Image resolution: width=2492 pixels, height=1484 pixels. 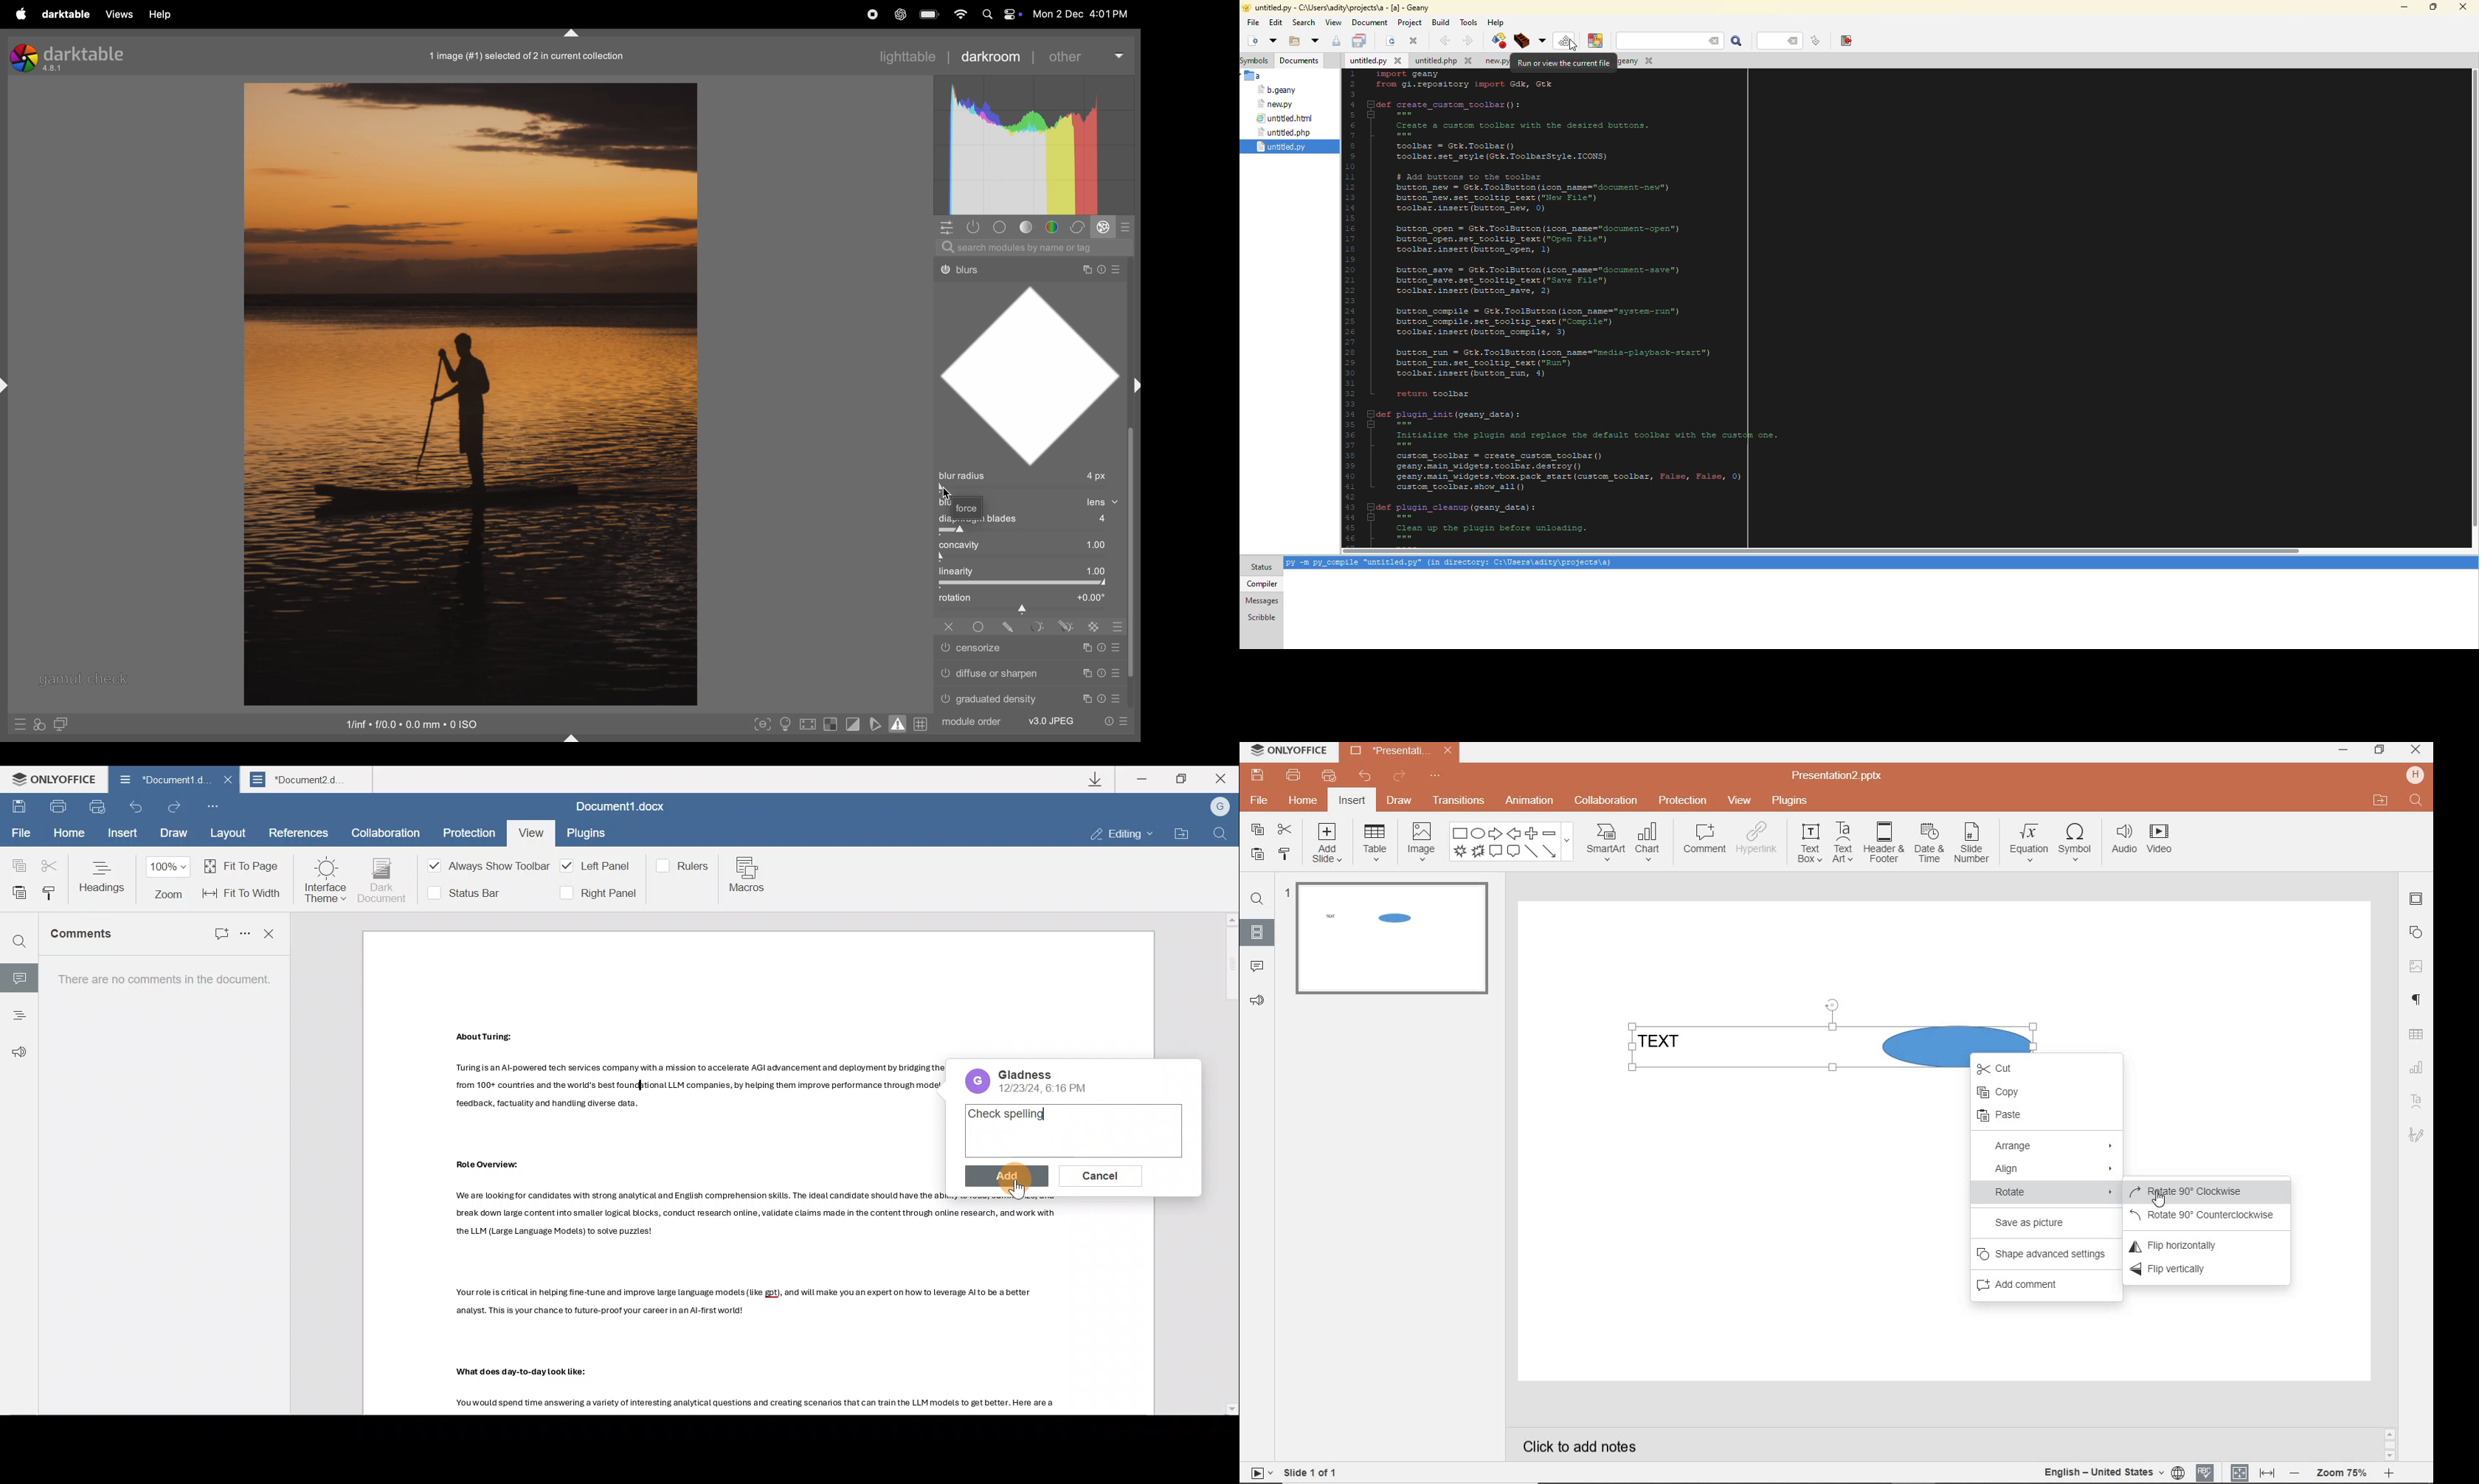 What do you see at coordinates (14, 860) in the screenshot?
I see `Copy` at bounding box center [14, 860].